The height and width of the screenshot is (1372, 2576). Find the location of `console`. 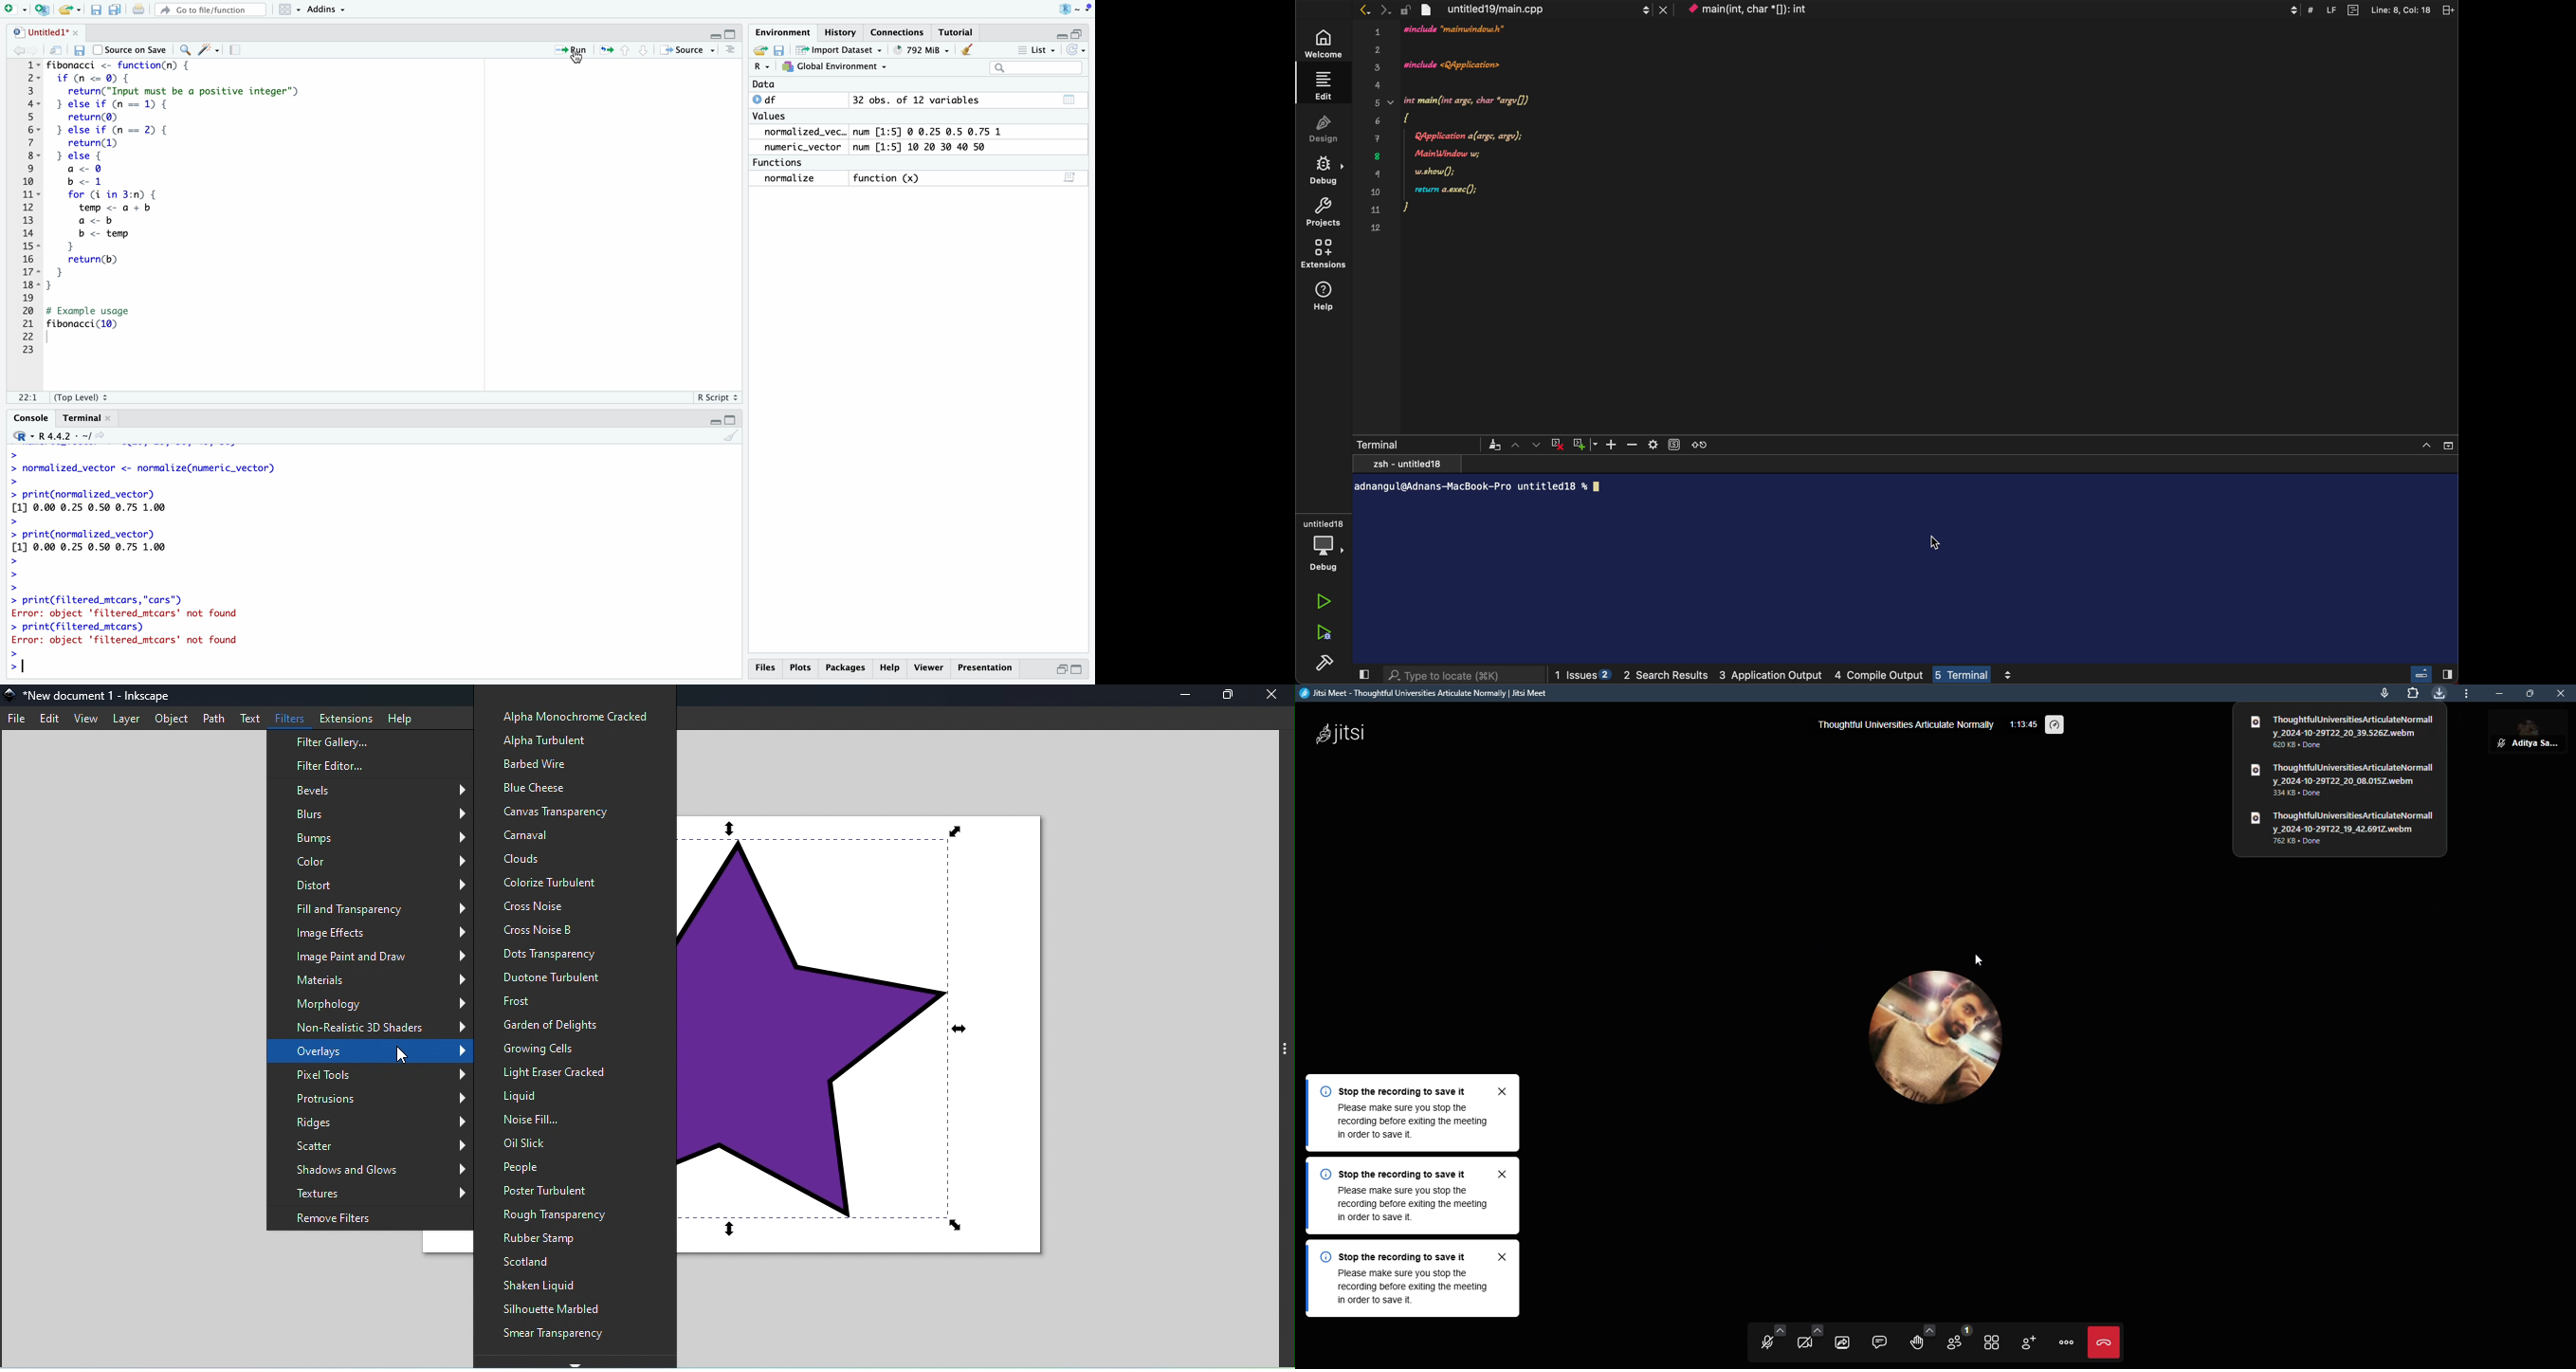

console is located at coordinates (25, 419).